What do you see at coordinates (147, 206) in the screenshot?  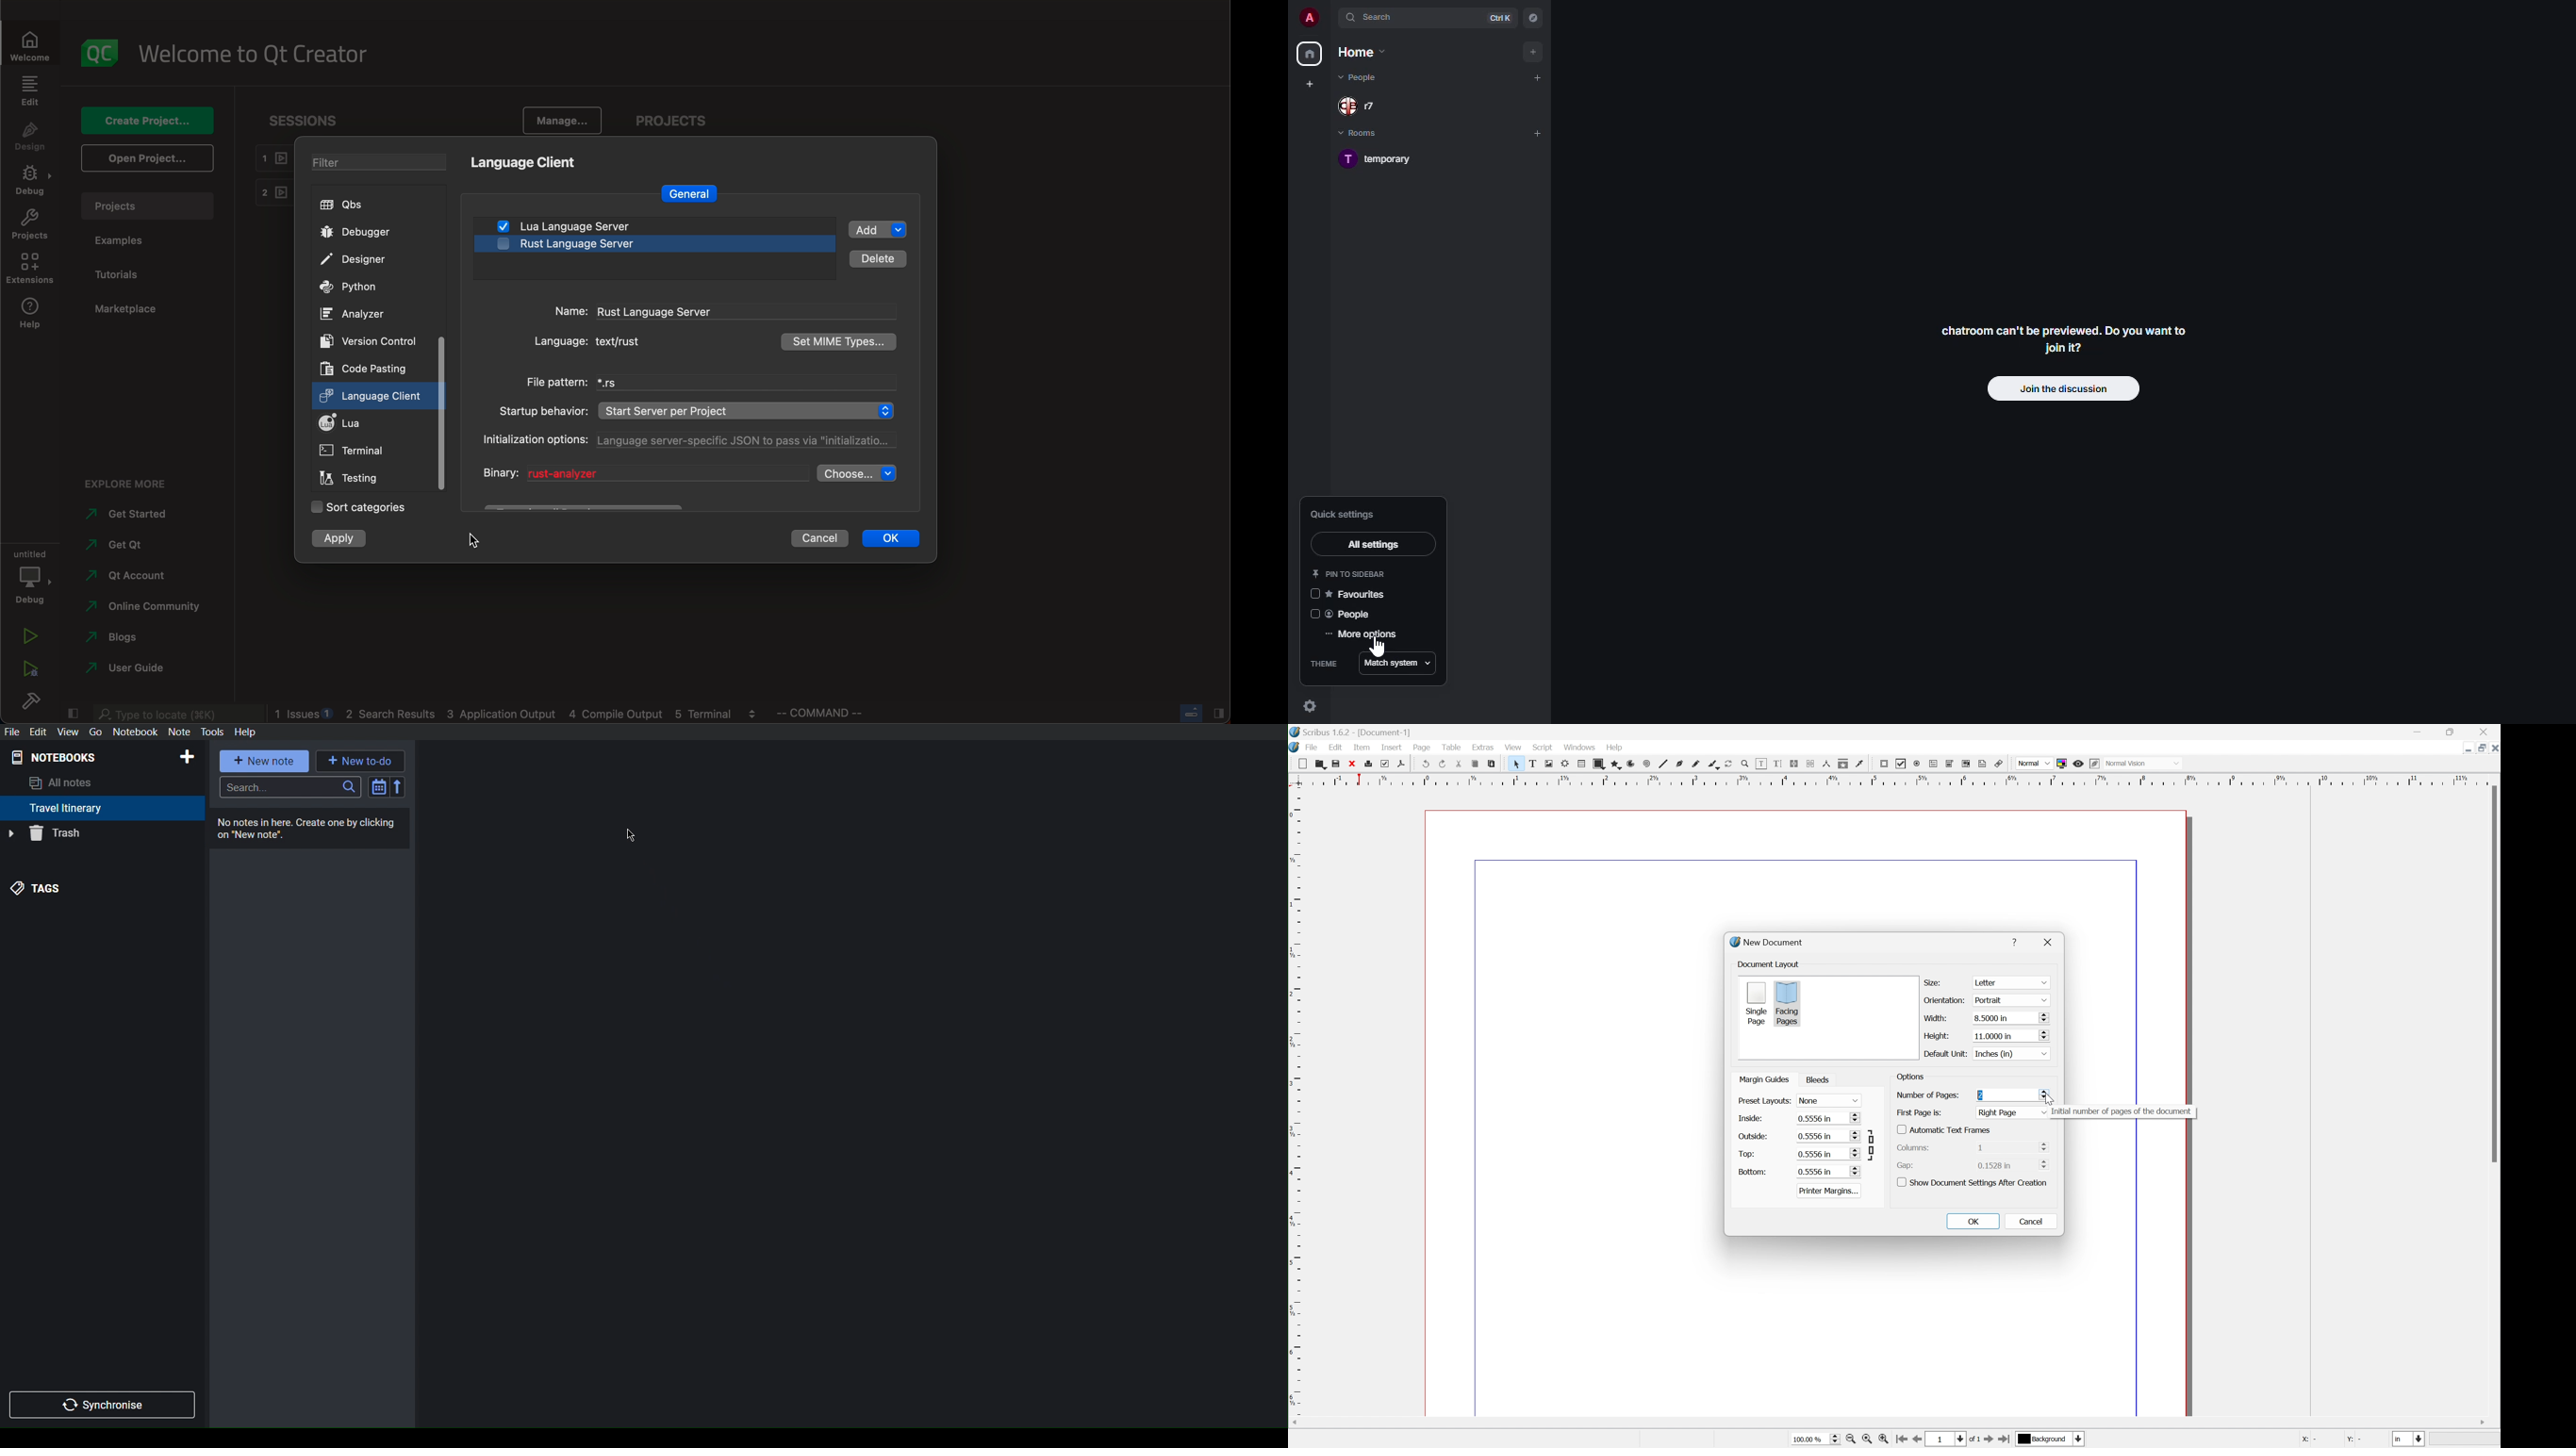 I see `projects` at bounding box center [147, 206].